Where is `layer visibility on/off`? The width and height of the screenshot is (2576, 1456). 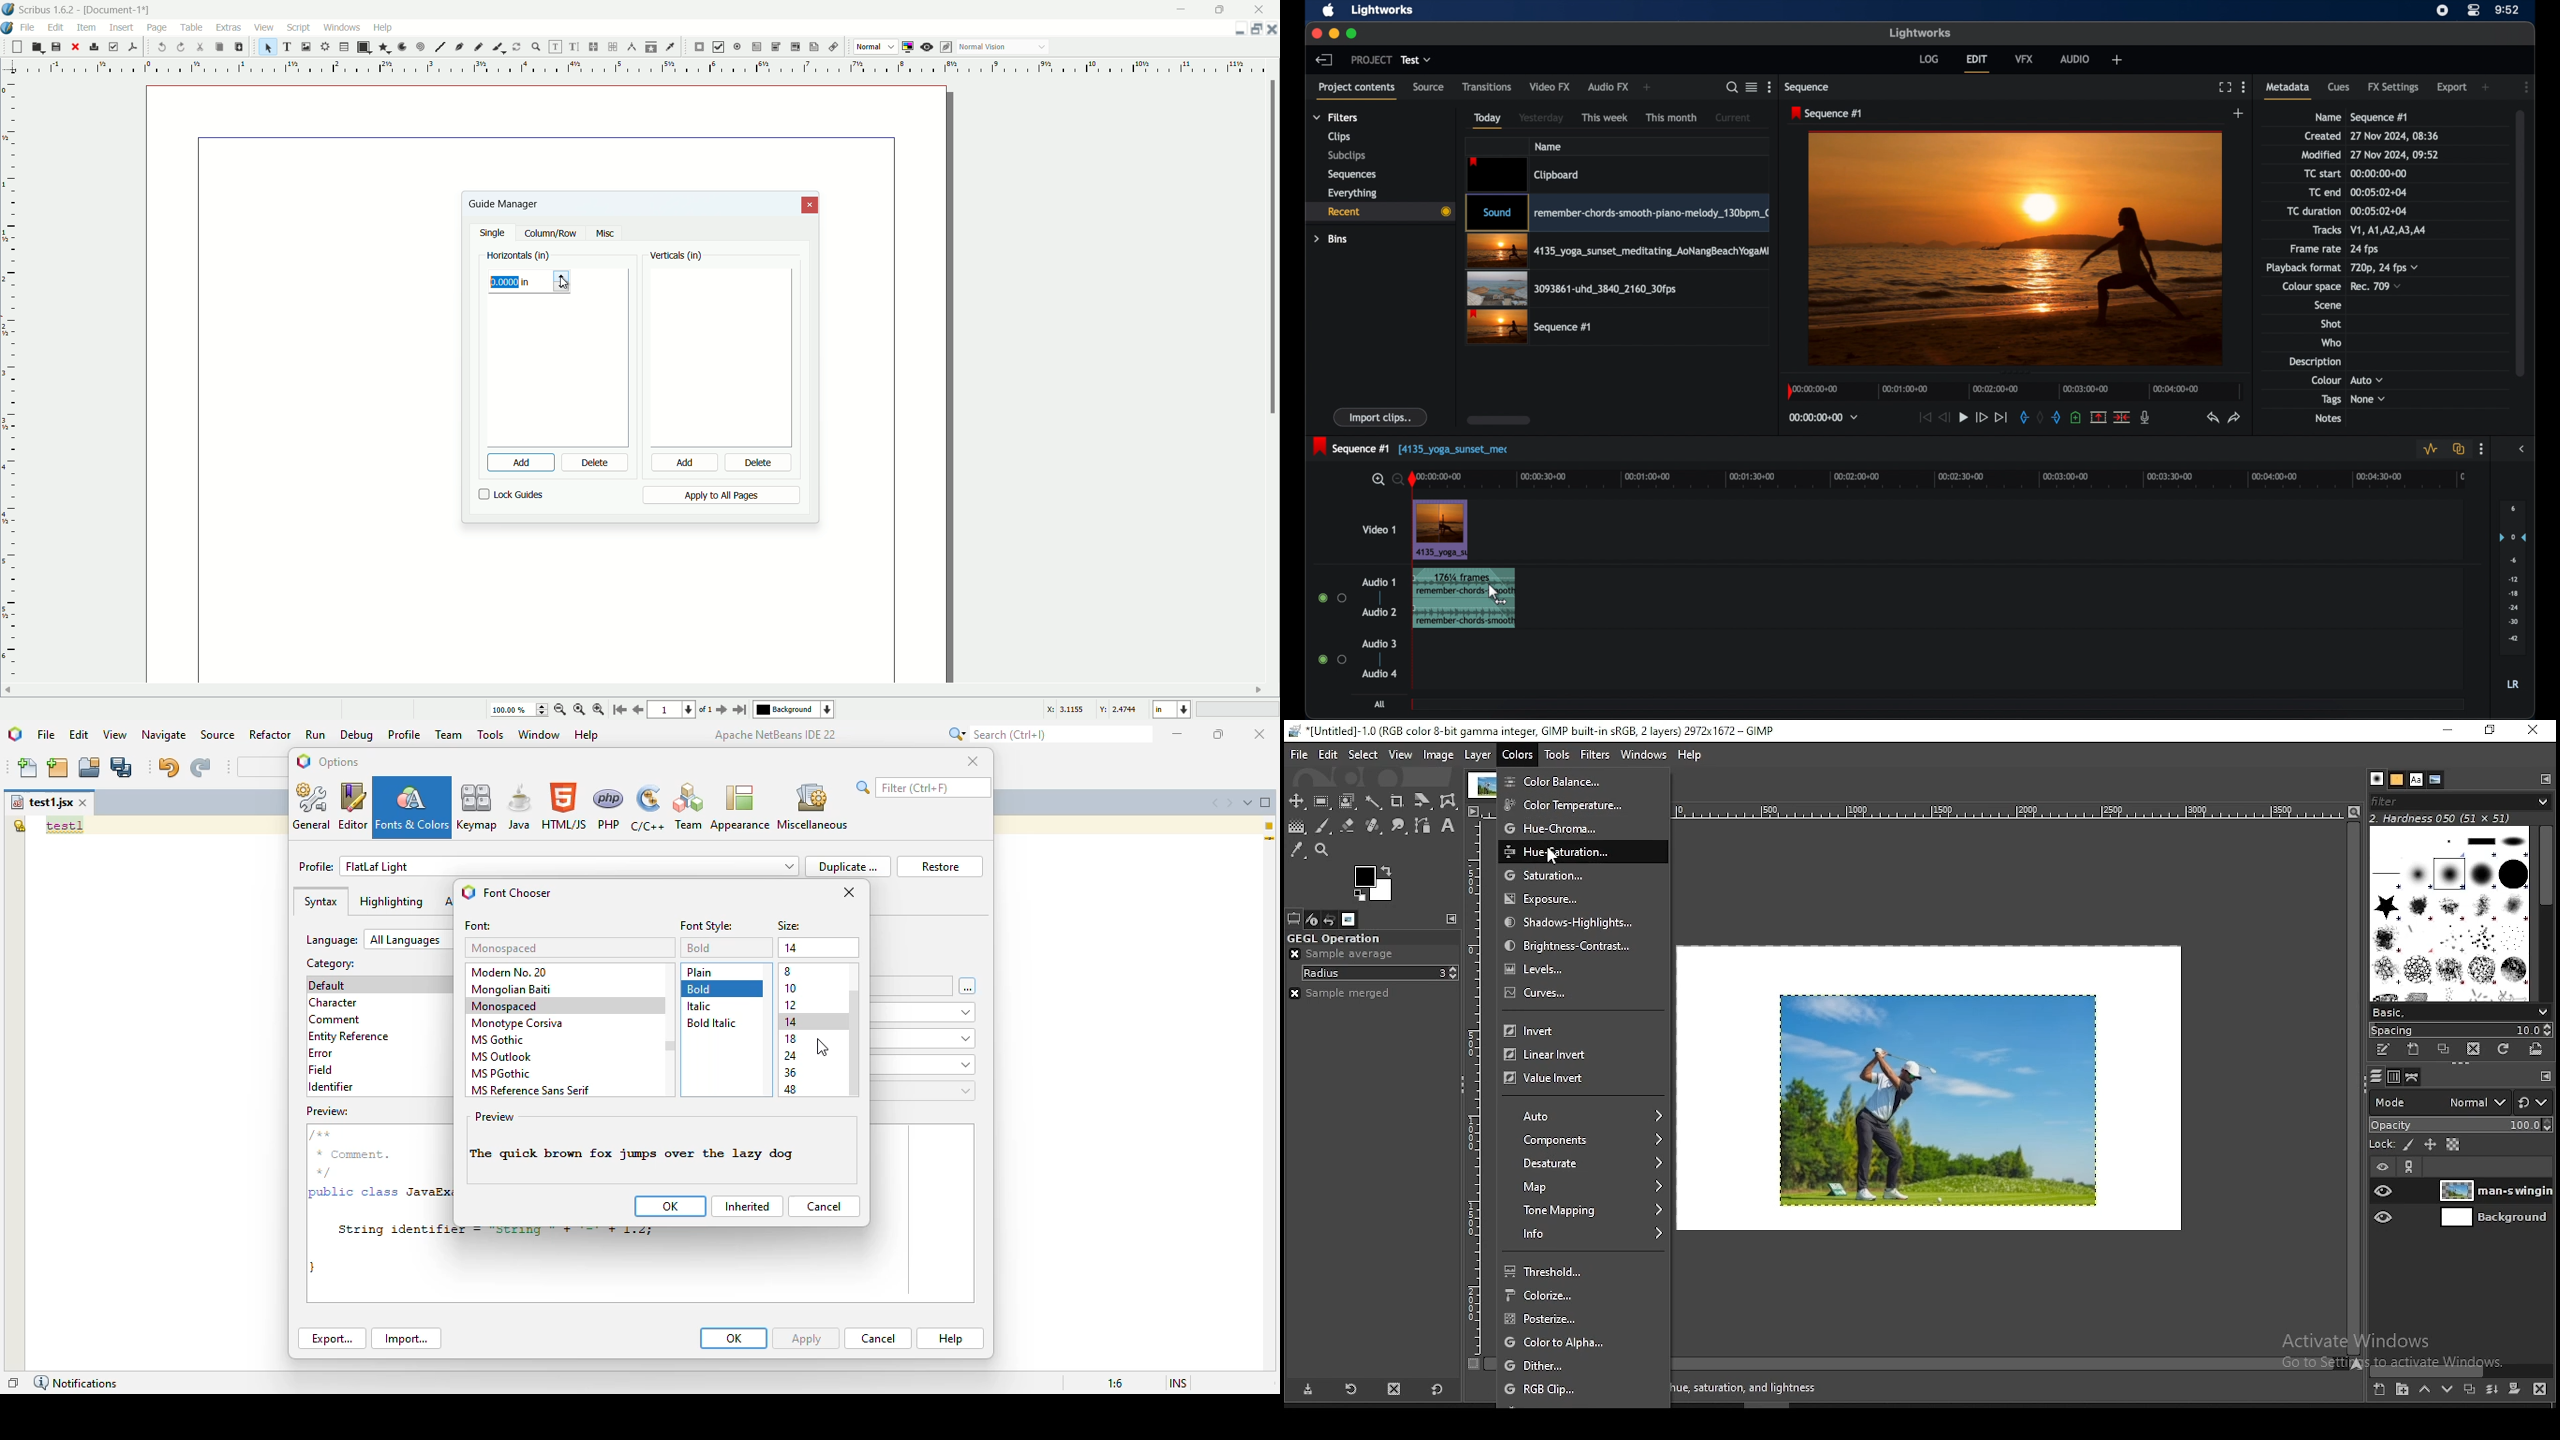 layer visibility on/off is located at coordinates (2381, 1217).